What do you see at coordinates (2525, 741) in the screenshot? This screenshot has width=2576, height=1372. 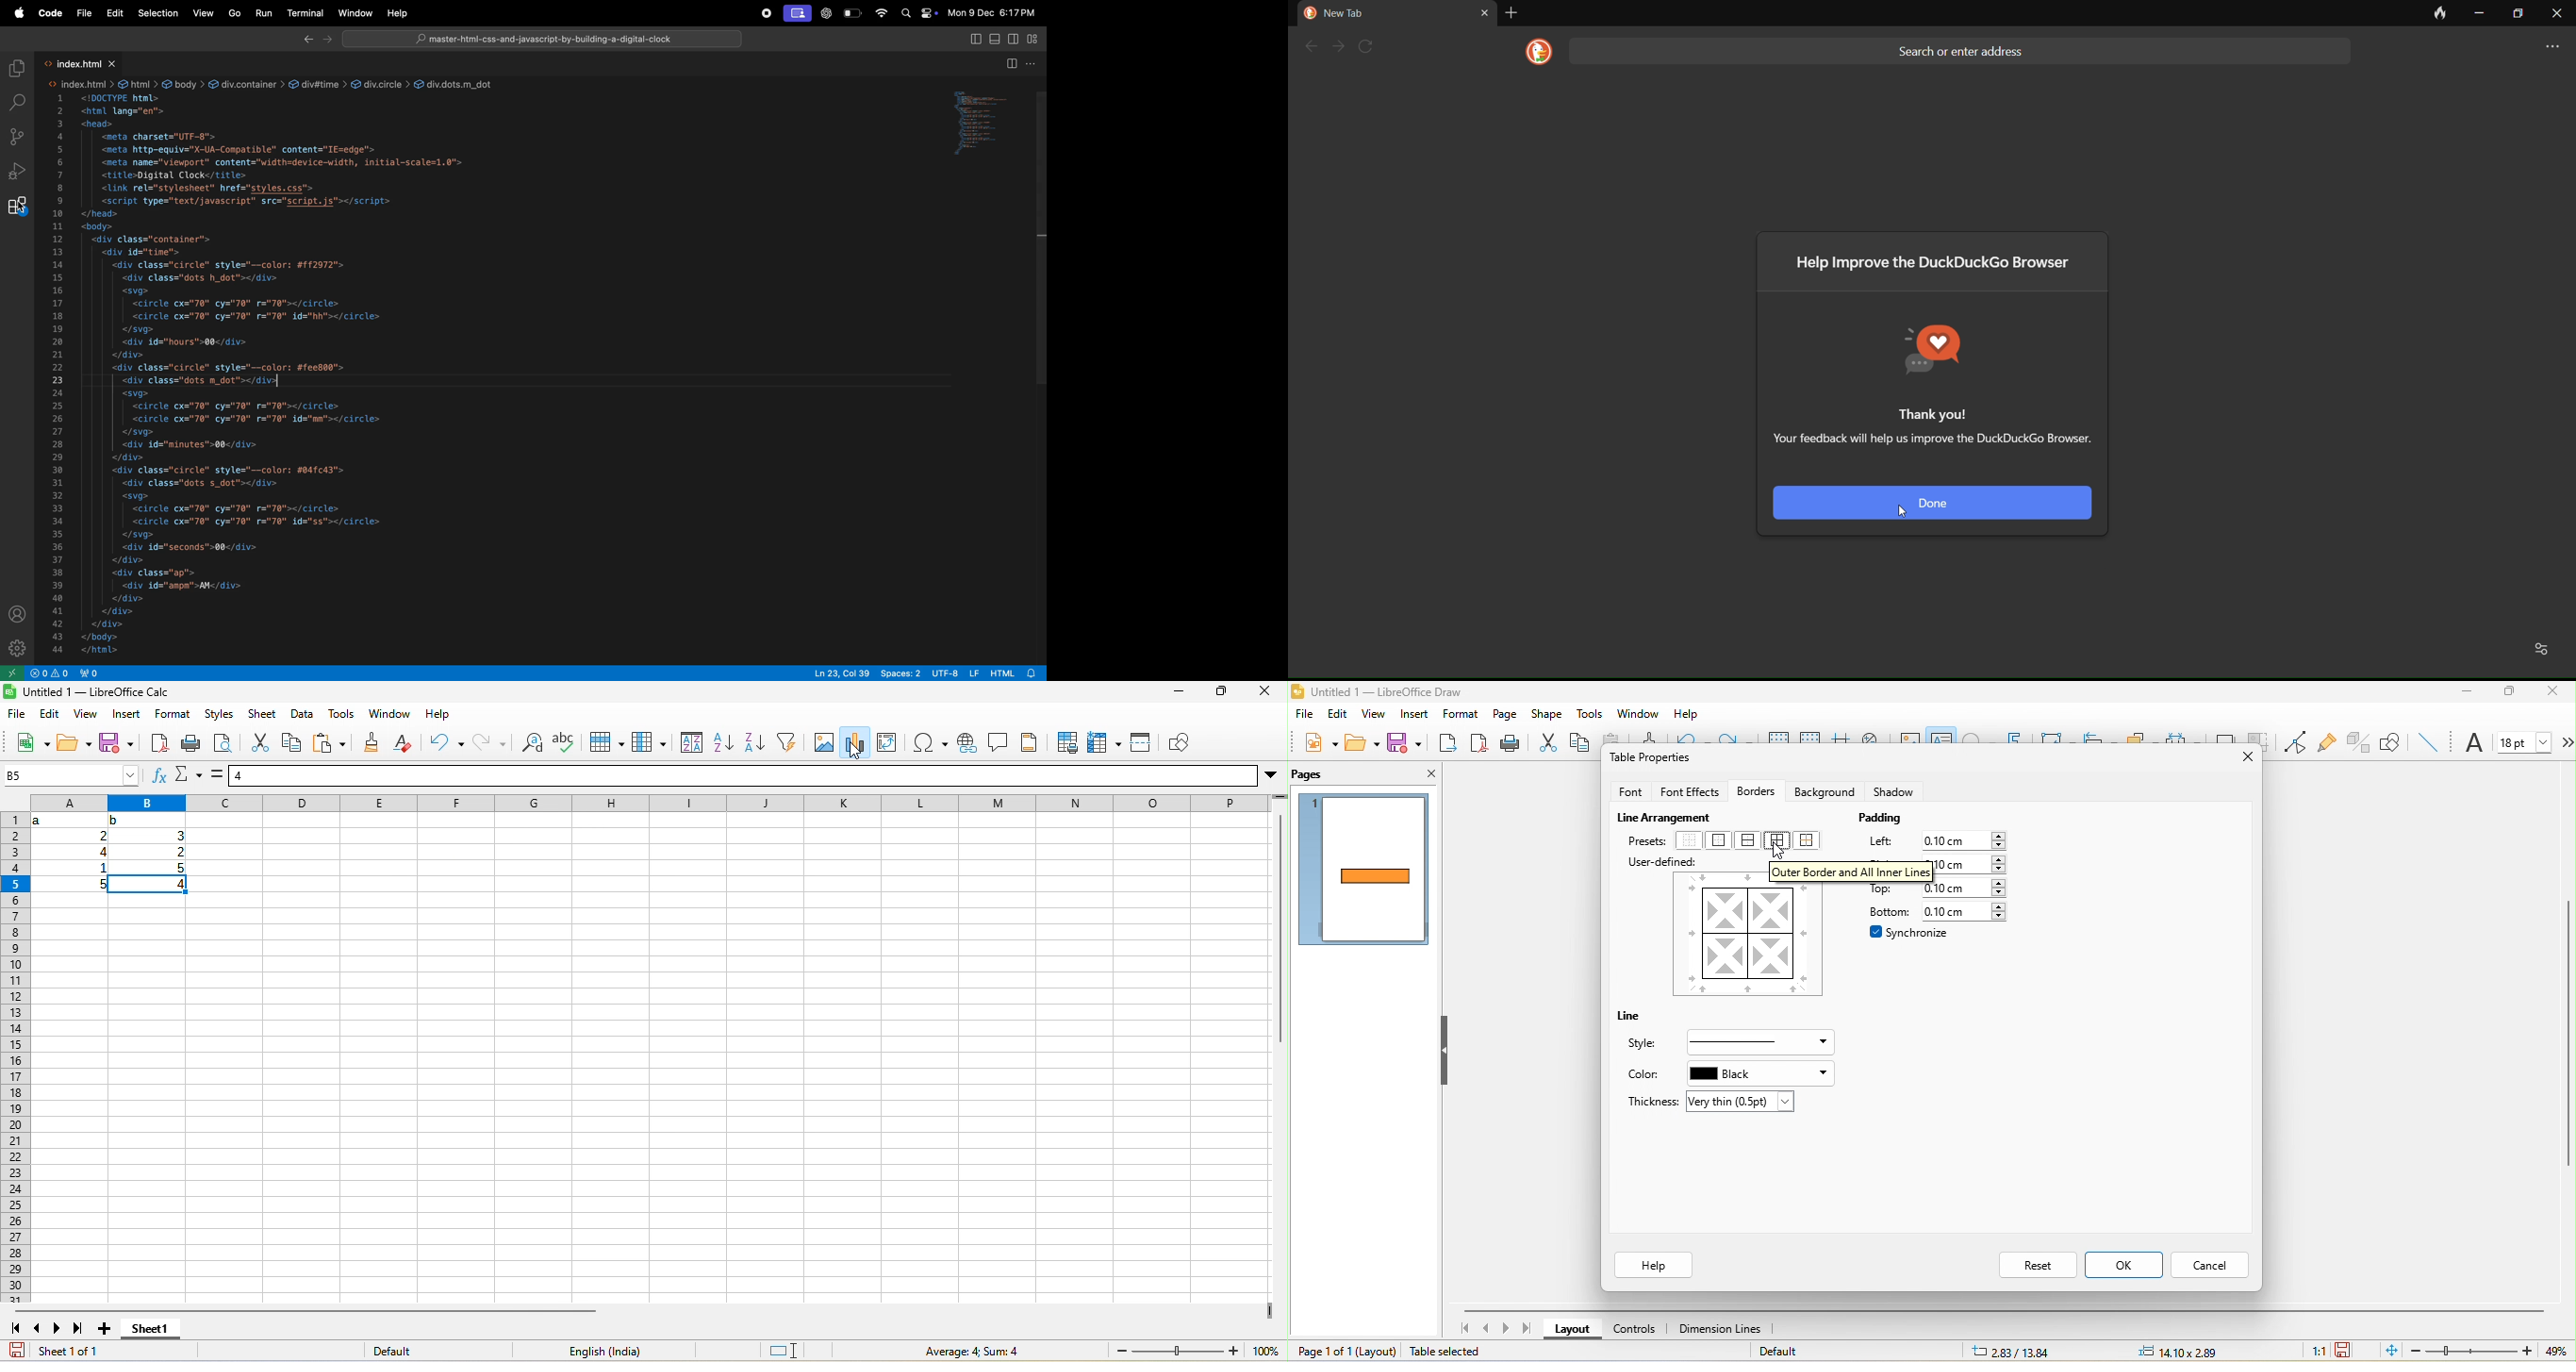 I see `font size` at bounding box center [2525, 741].